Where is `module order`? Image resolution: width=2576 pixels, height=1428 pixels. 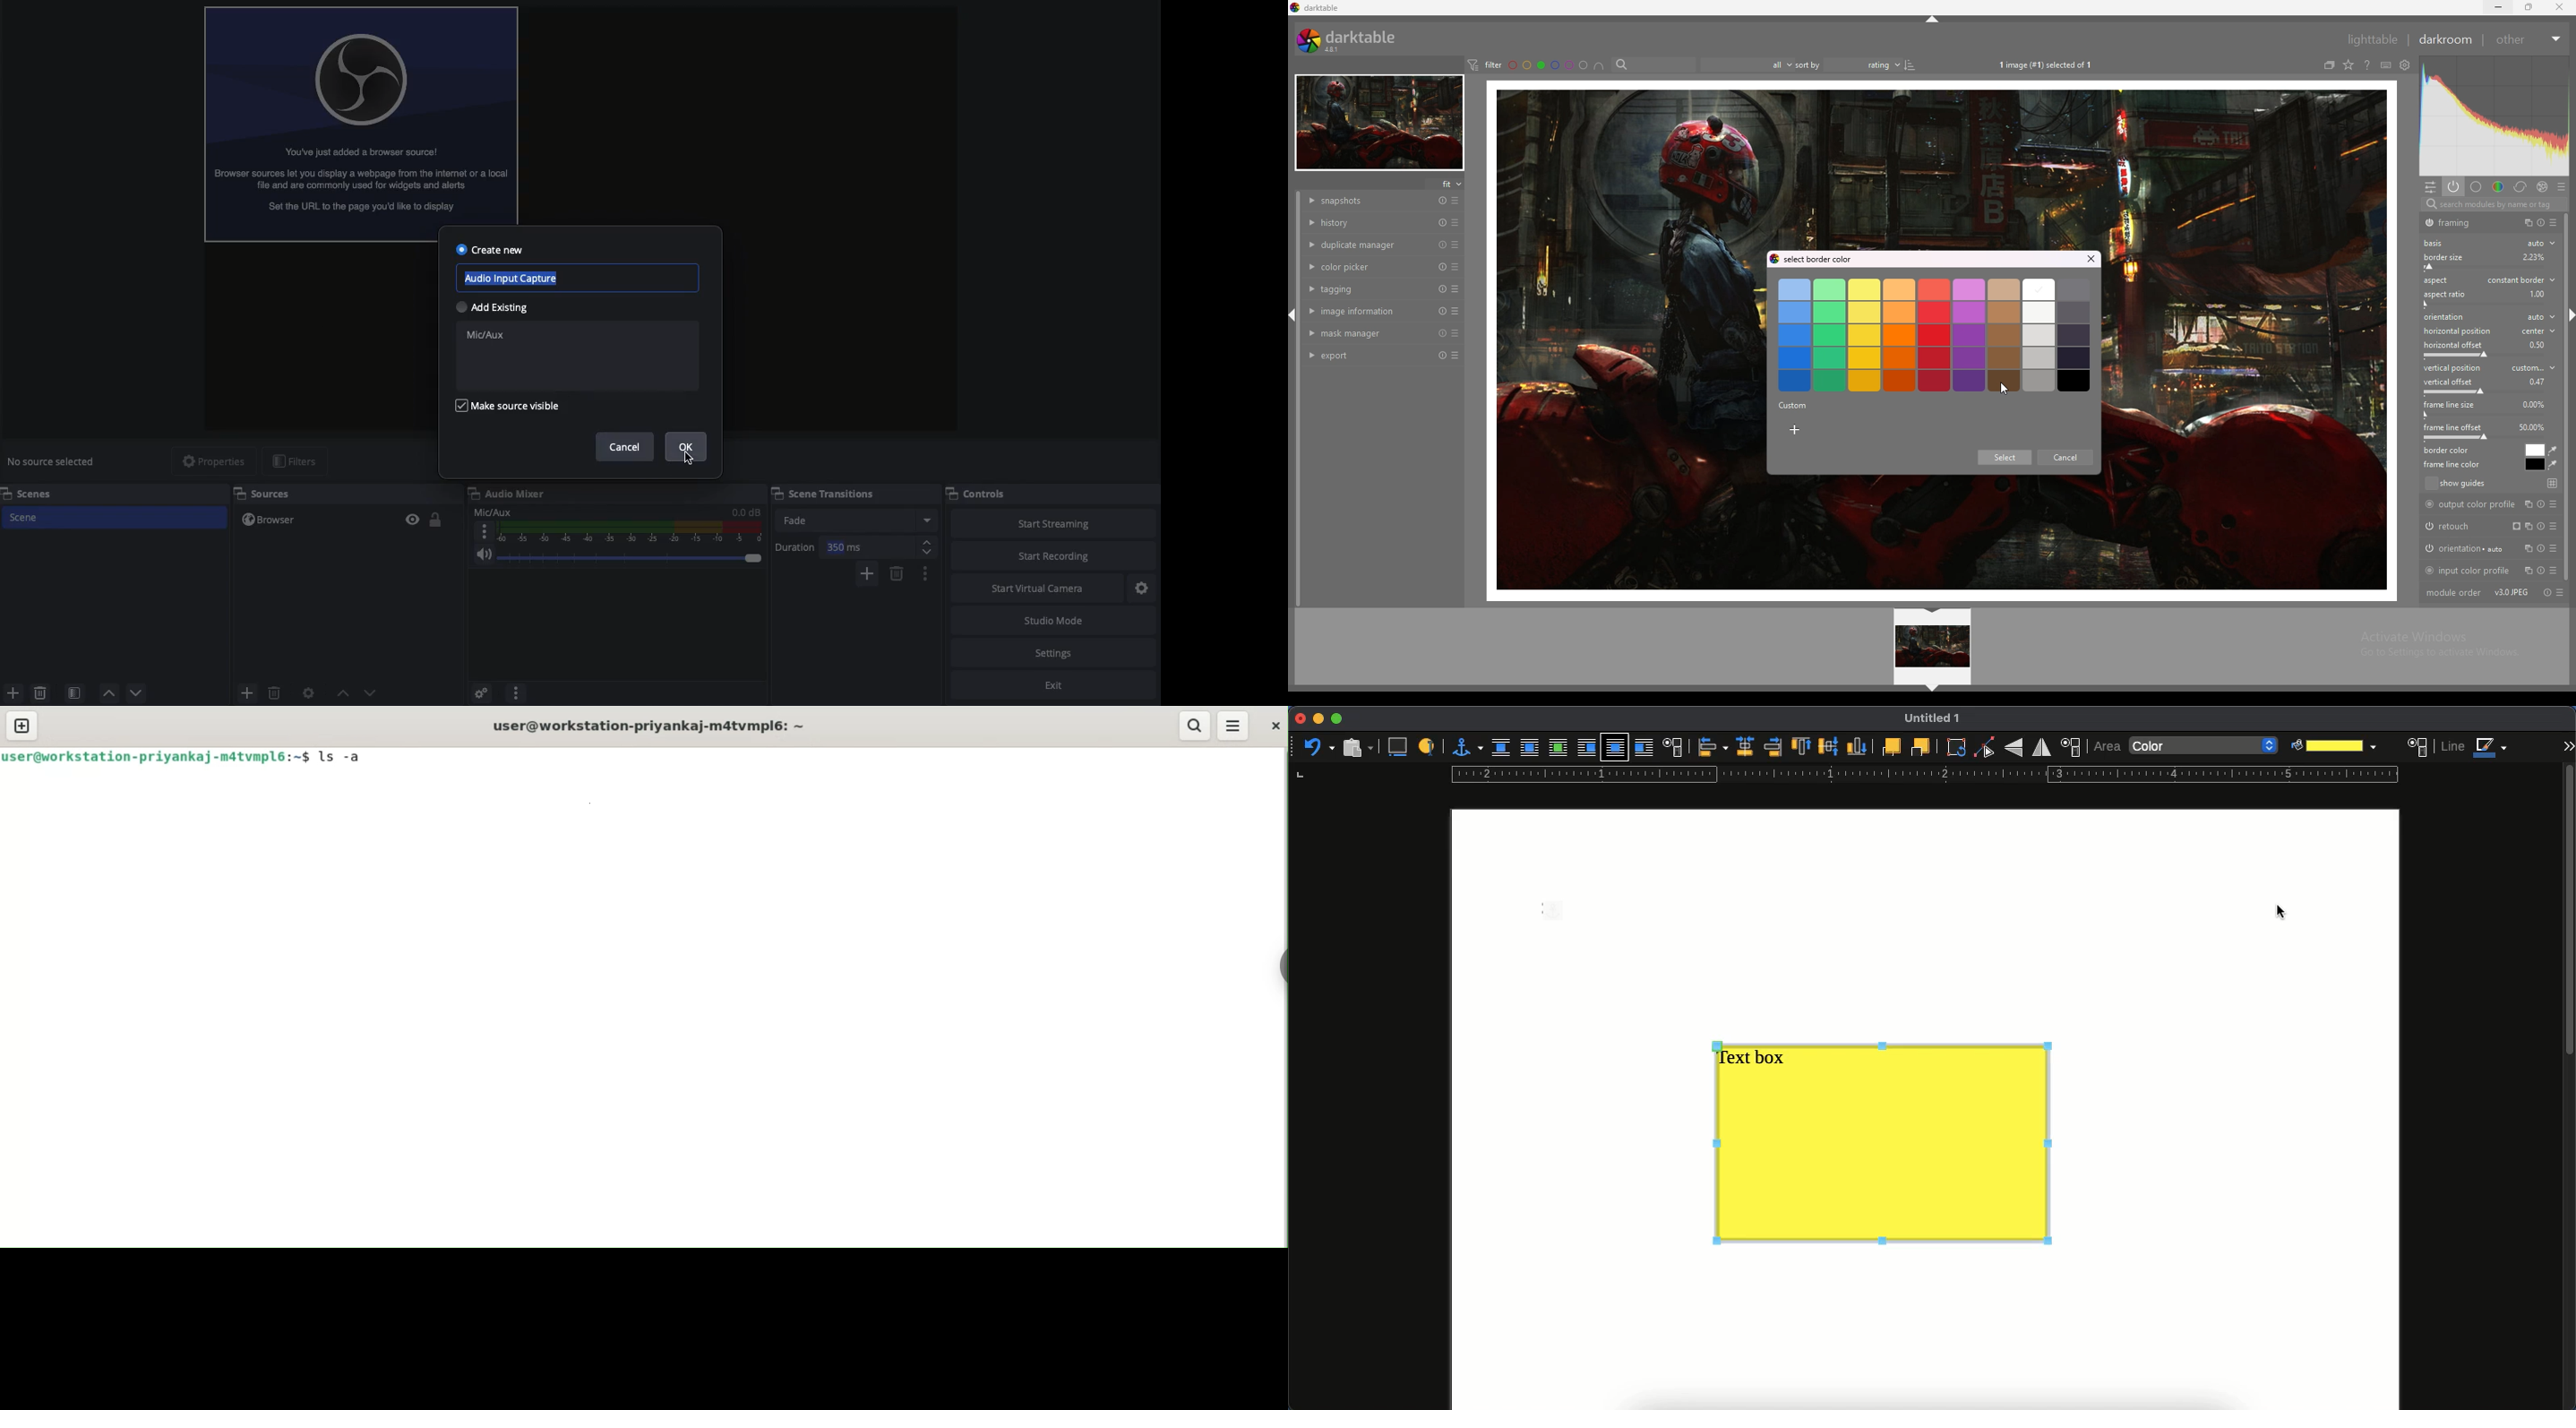
module order is located at coordinates (2453, 594).